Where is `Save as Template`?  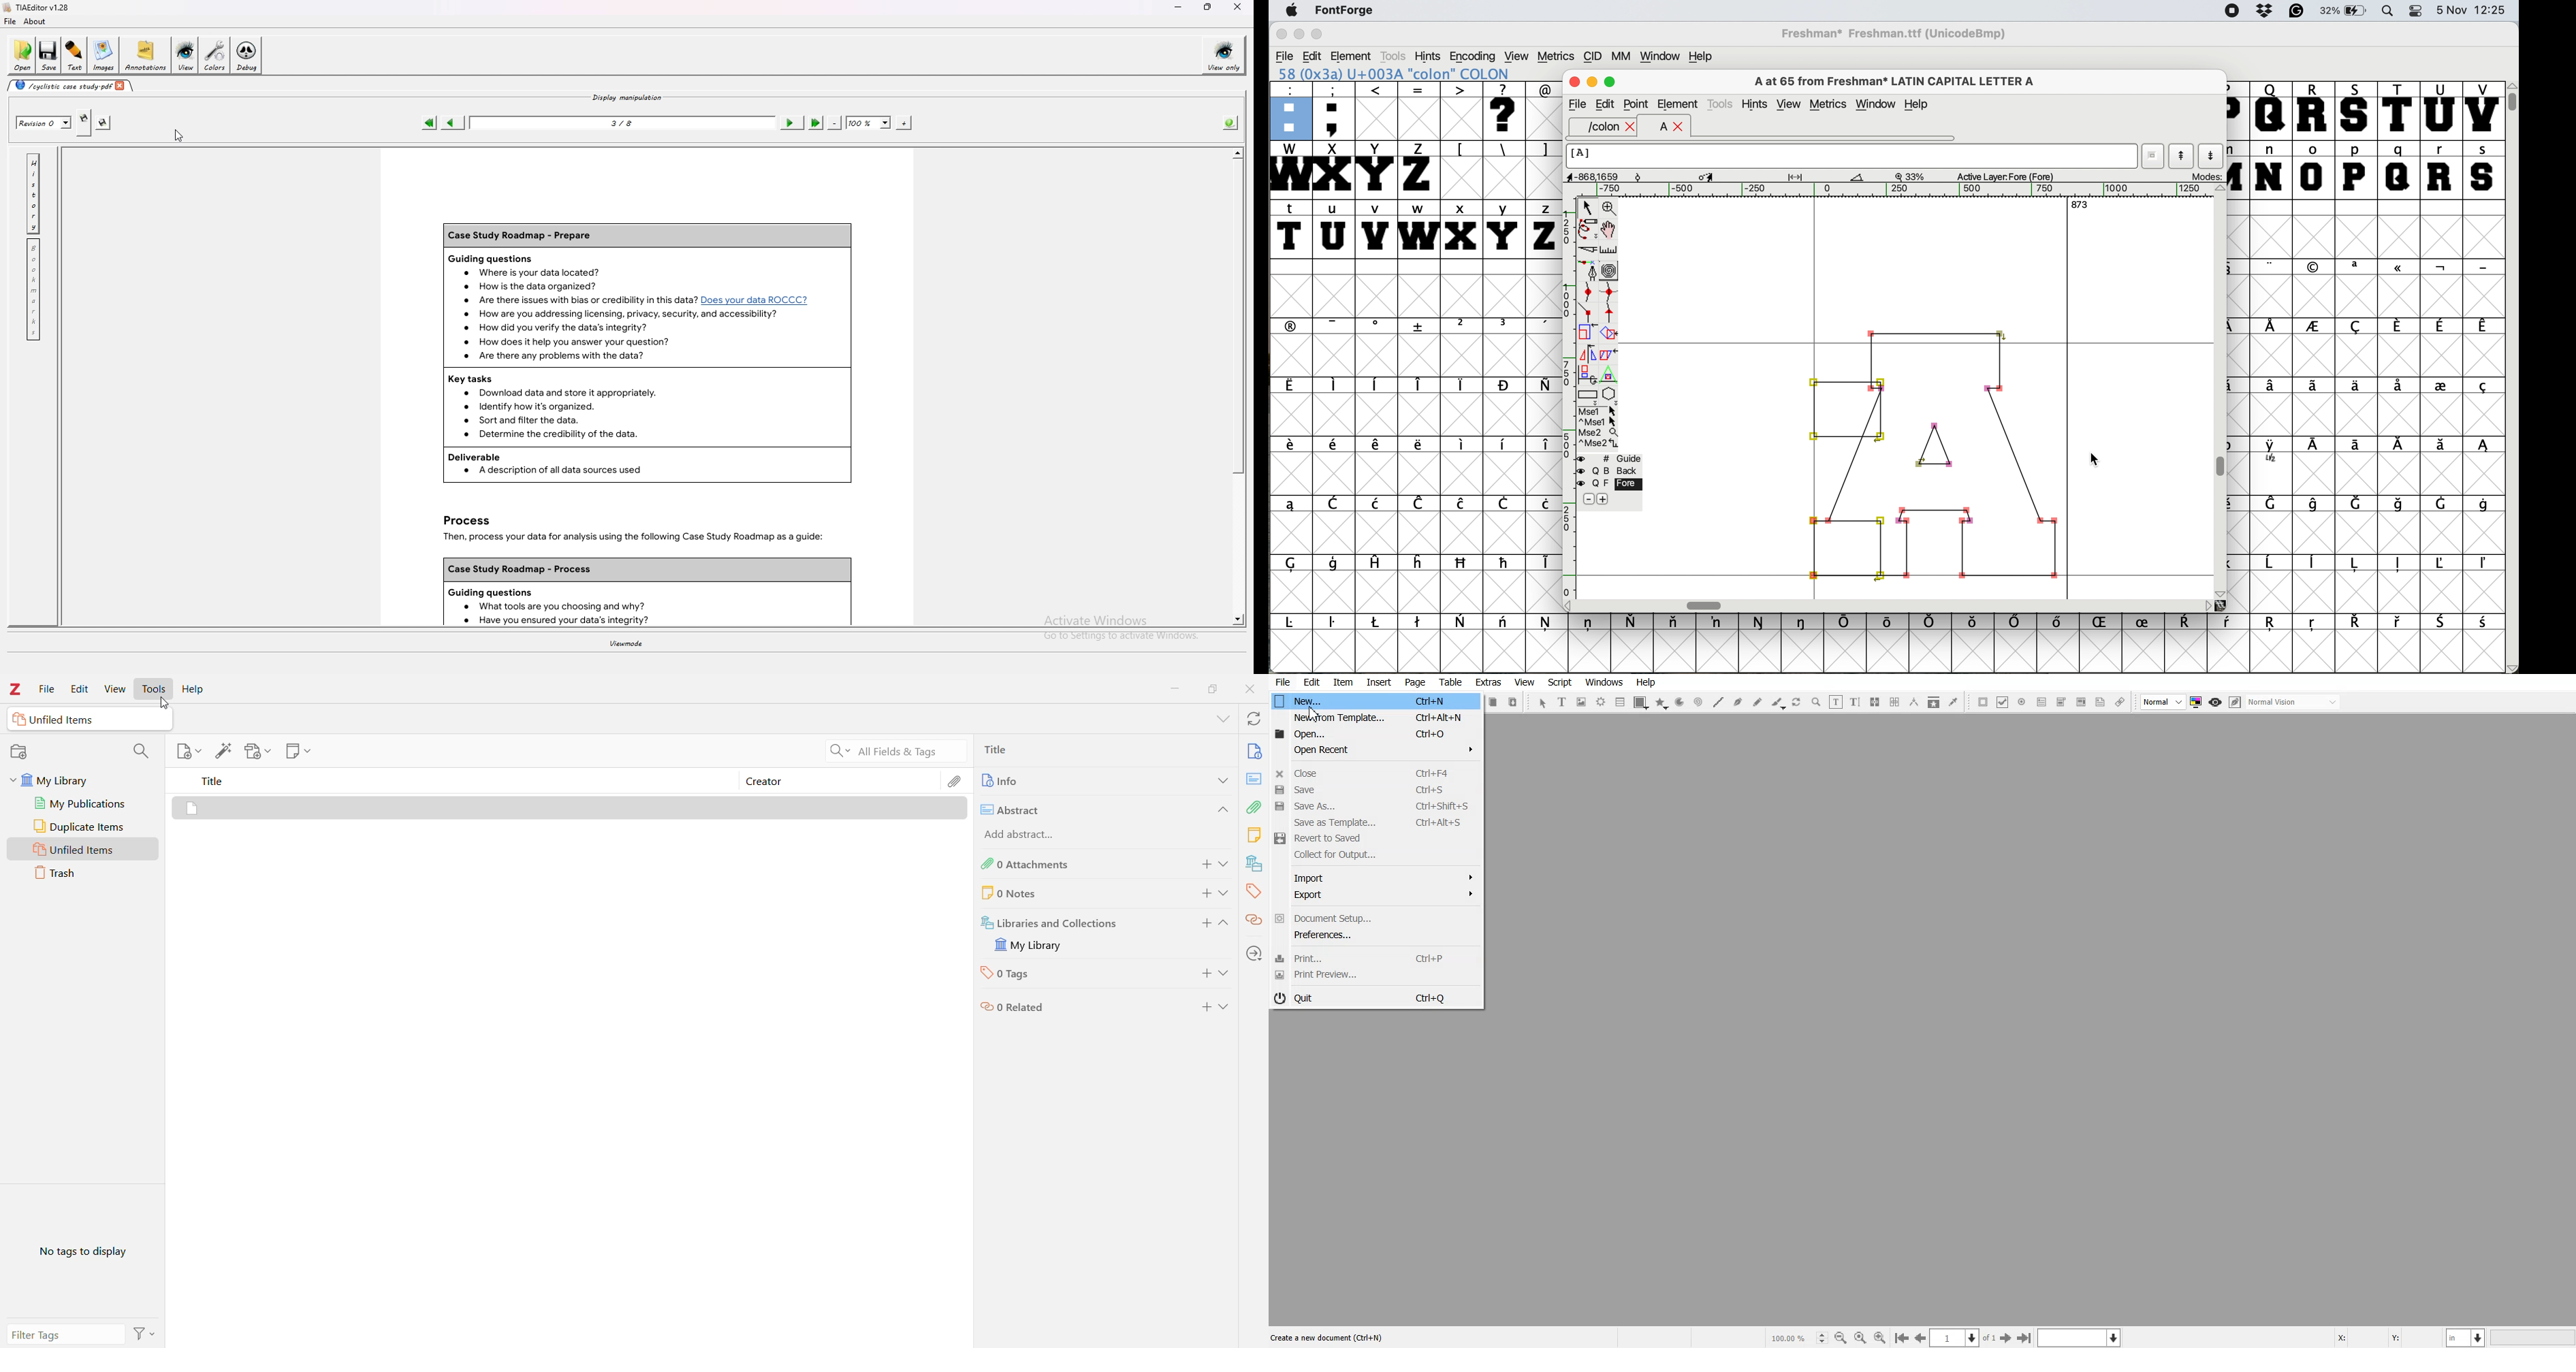 Save as Template is located at coordinates (1374, 822).